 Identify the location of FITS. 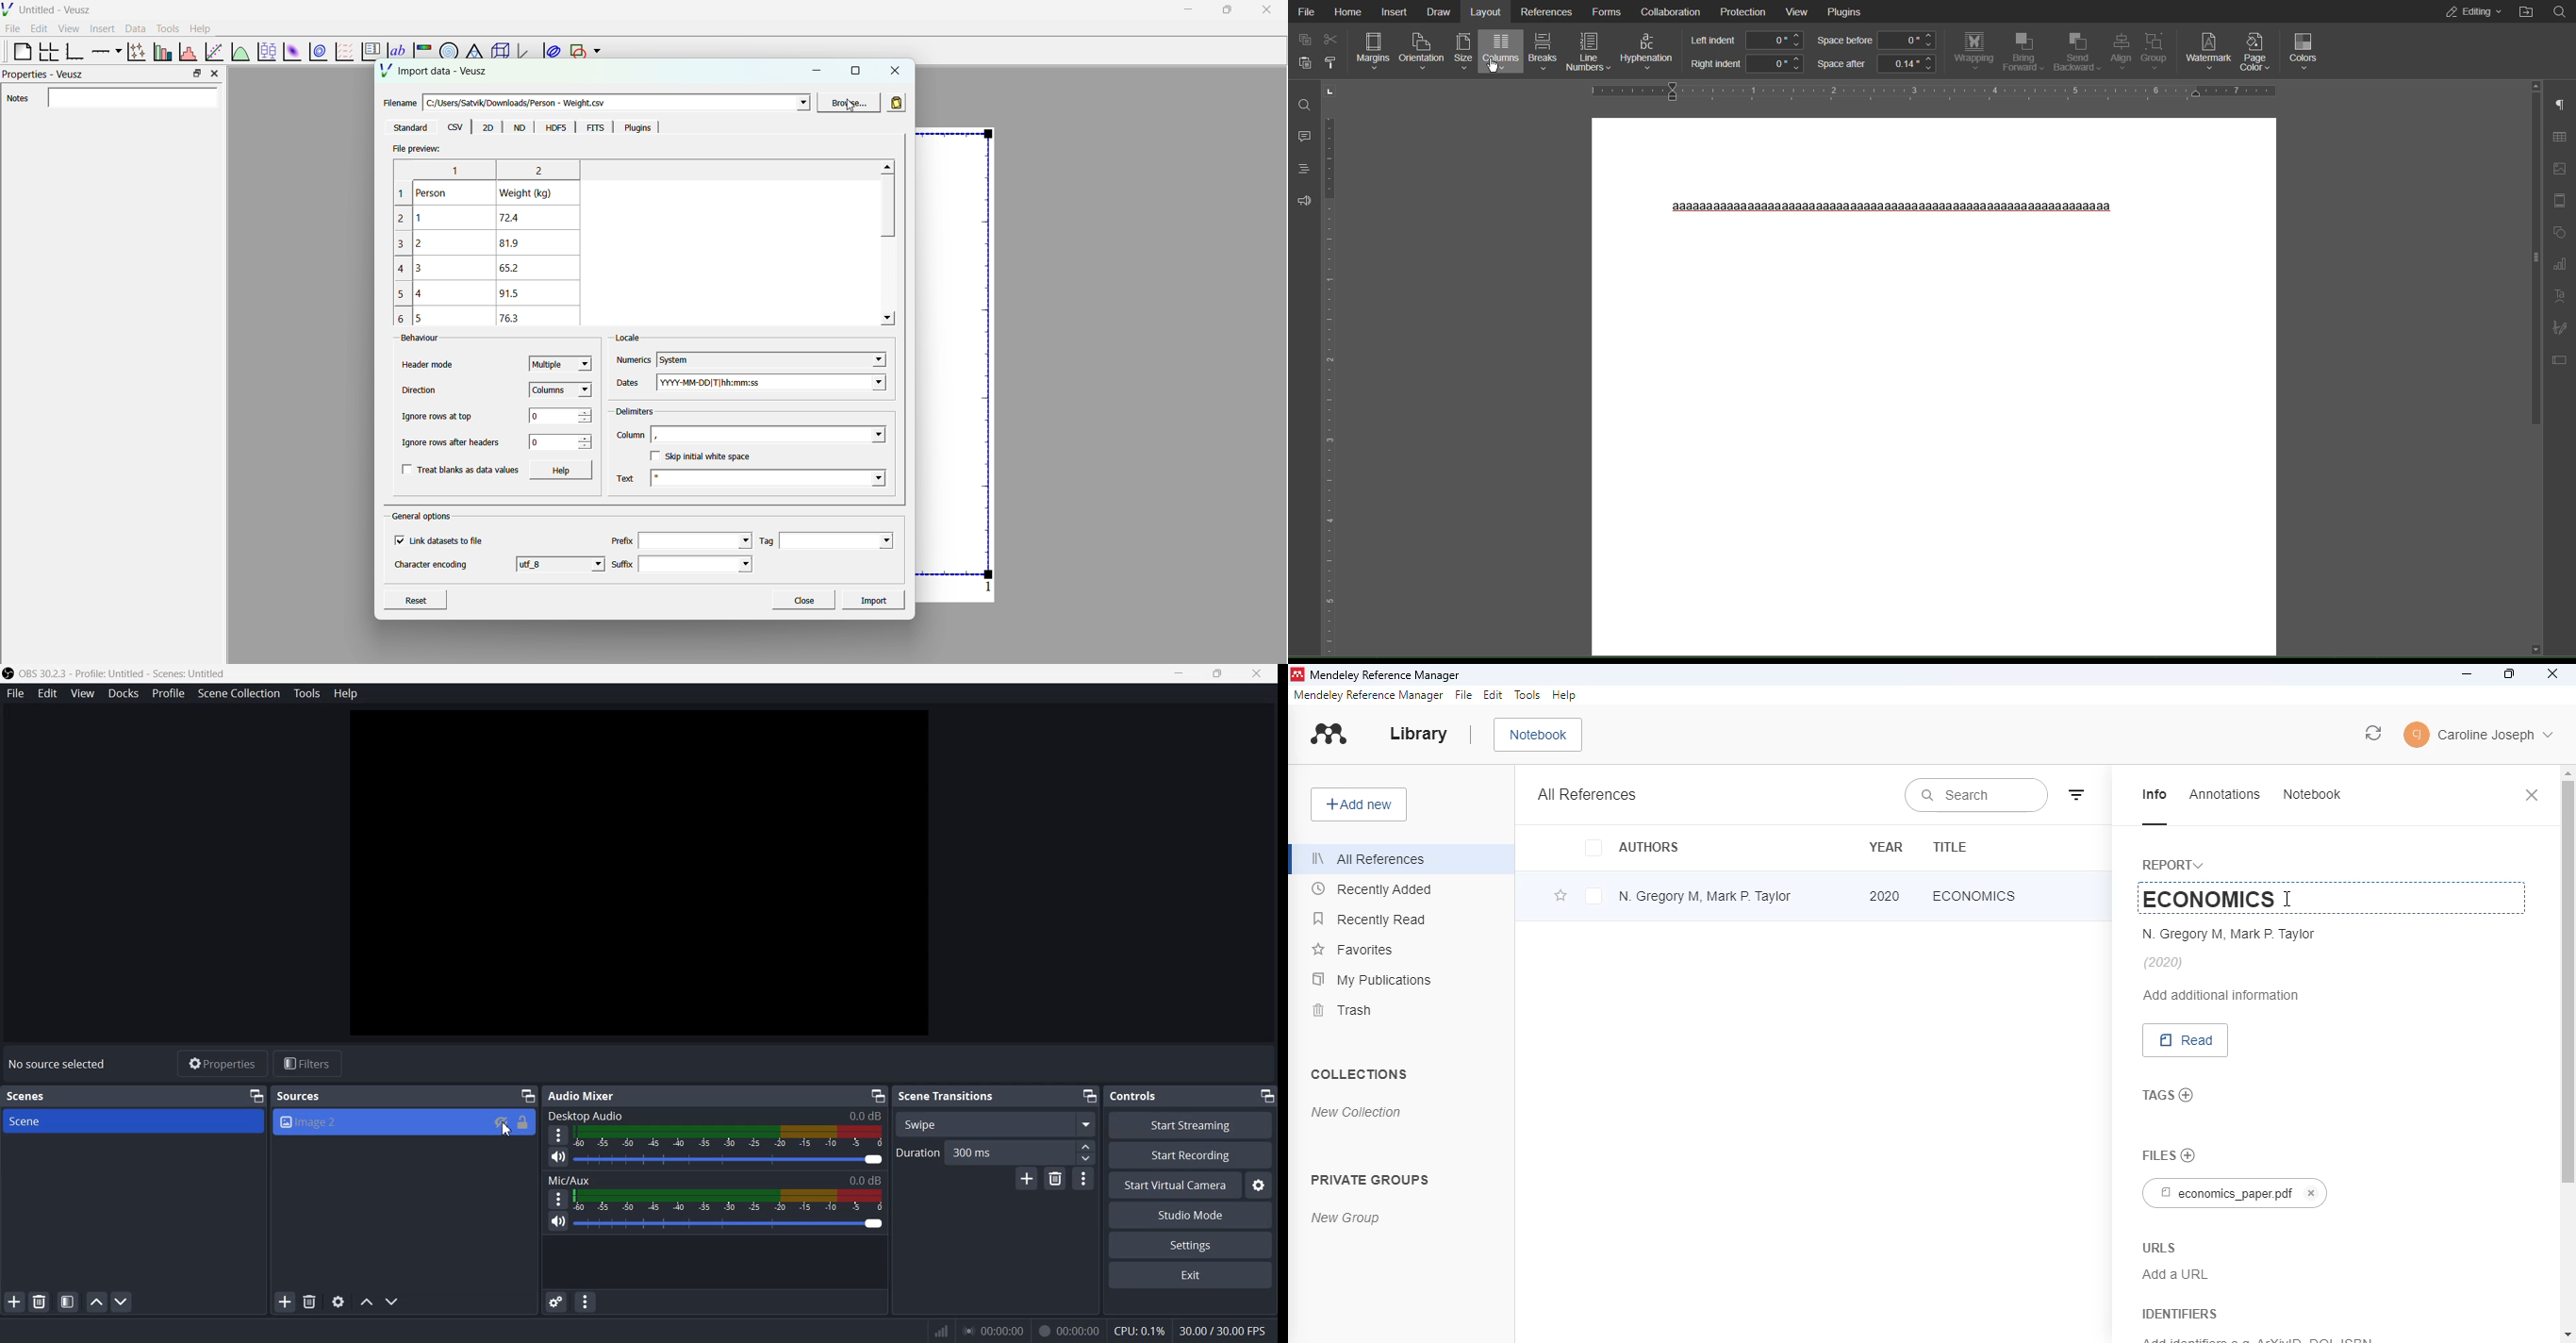
(592, 127).